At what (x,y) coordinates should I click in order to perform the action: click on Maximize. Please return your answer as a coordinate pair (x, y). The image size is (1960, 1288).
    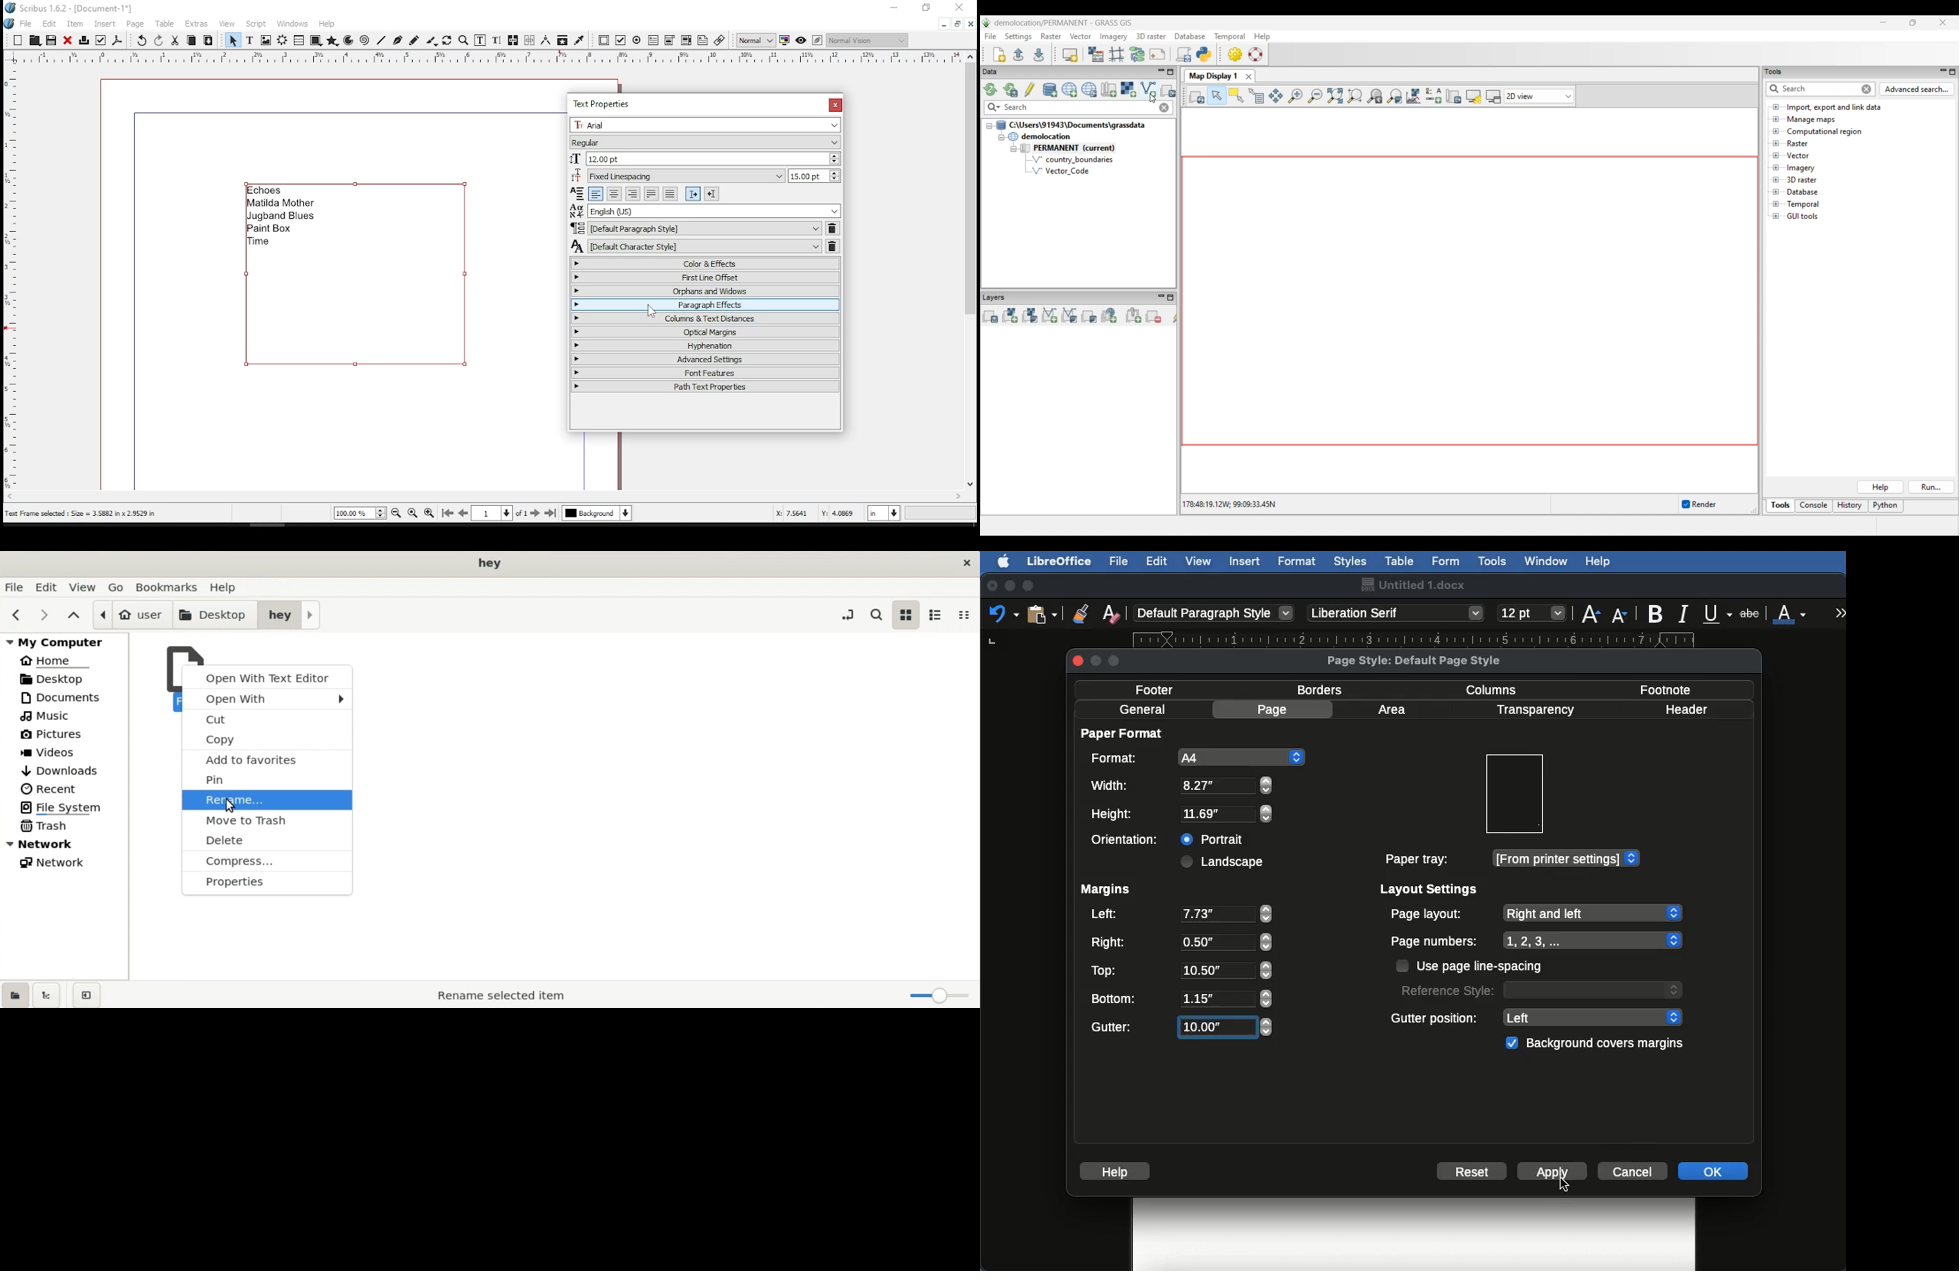
    Looking at the image, I should click on (1030, 585).